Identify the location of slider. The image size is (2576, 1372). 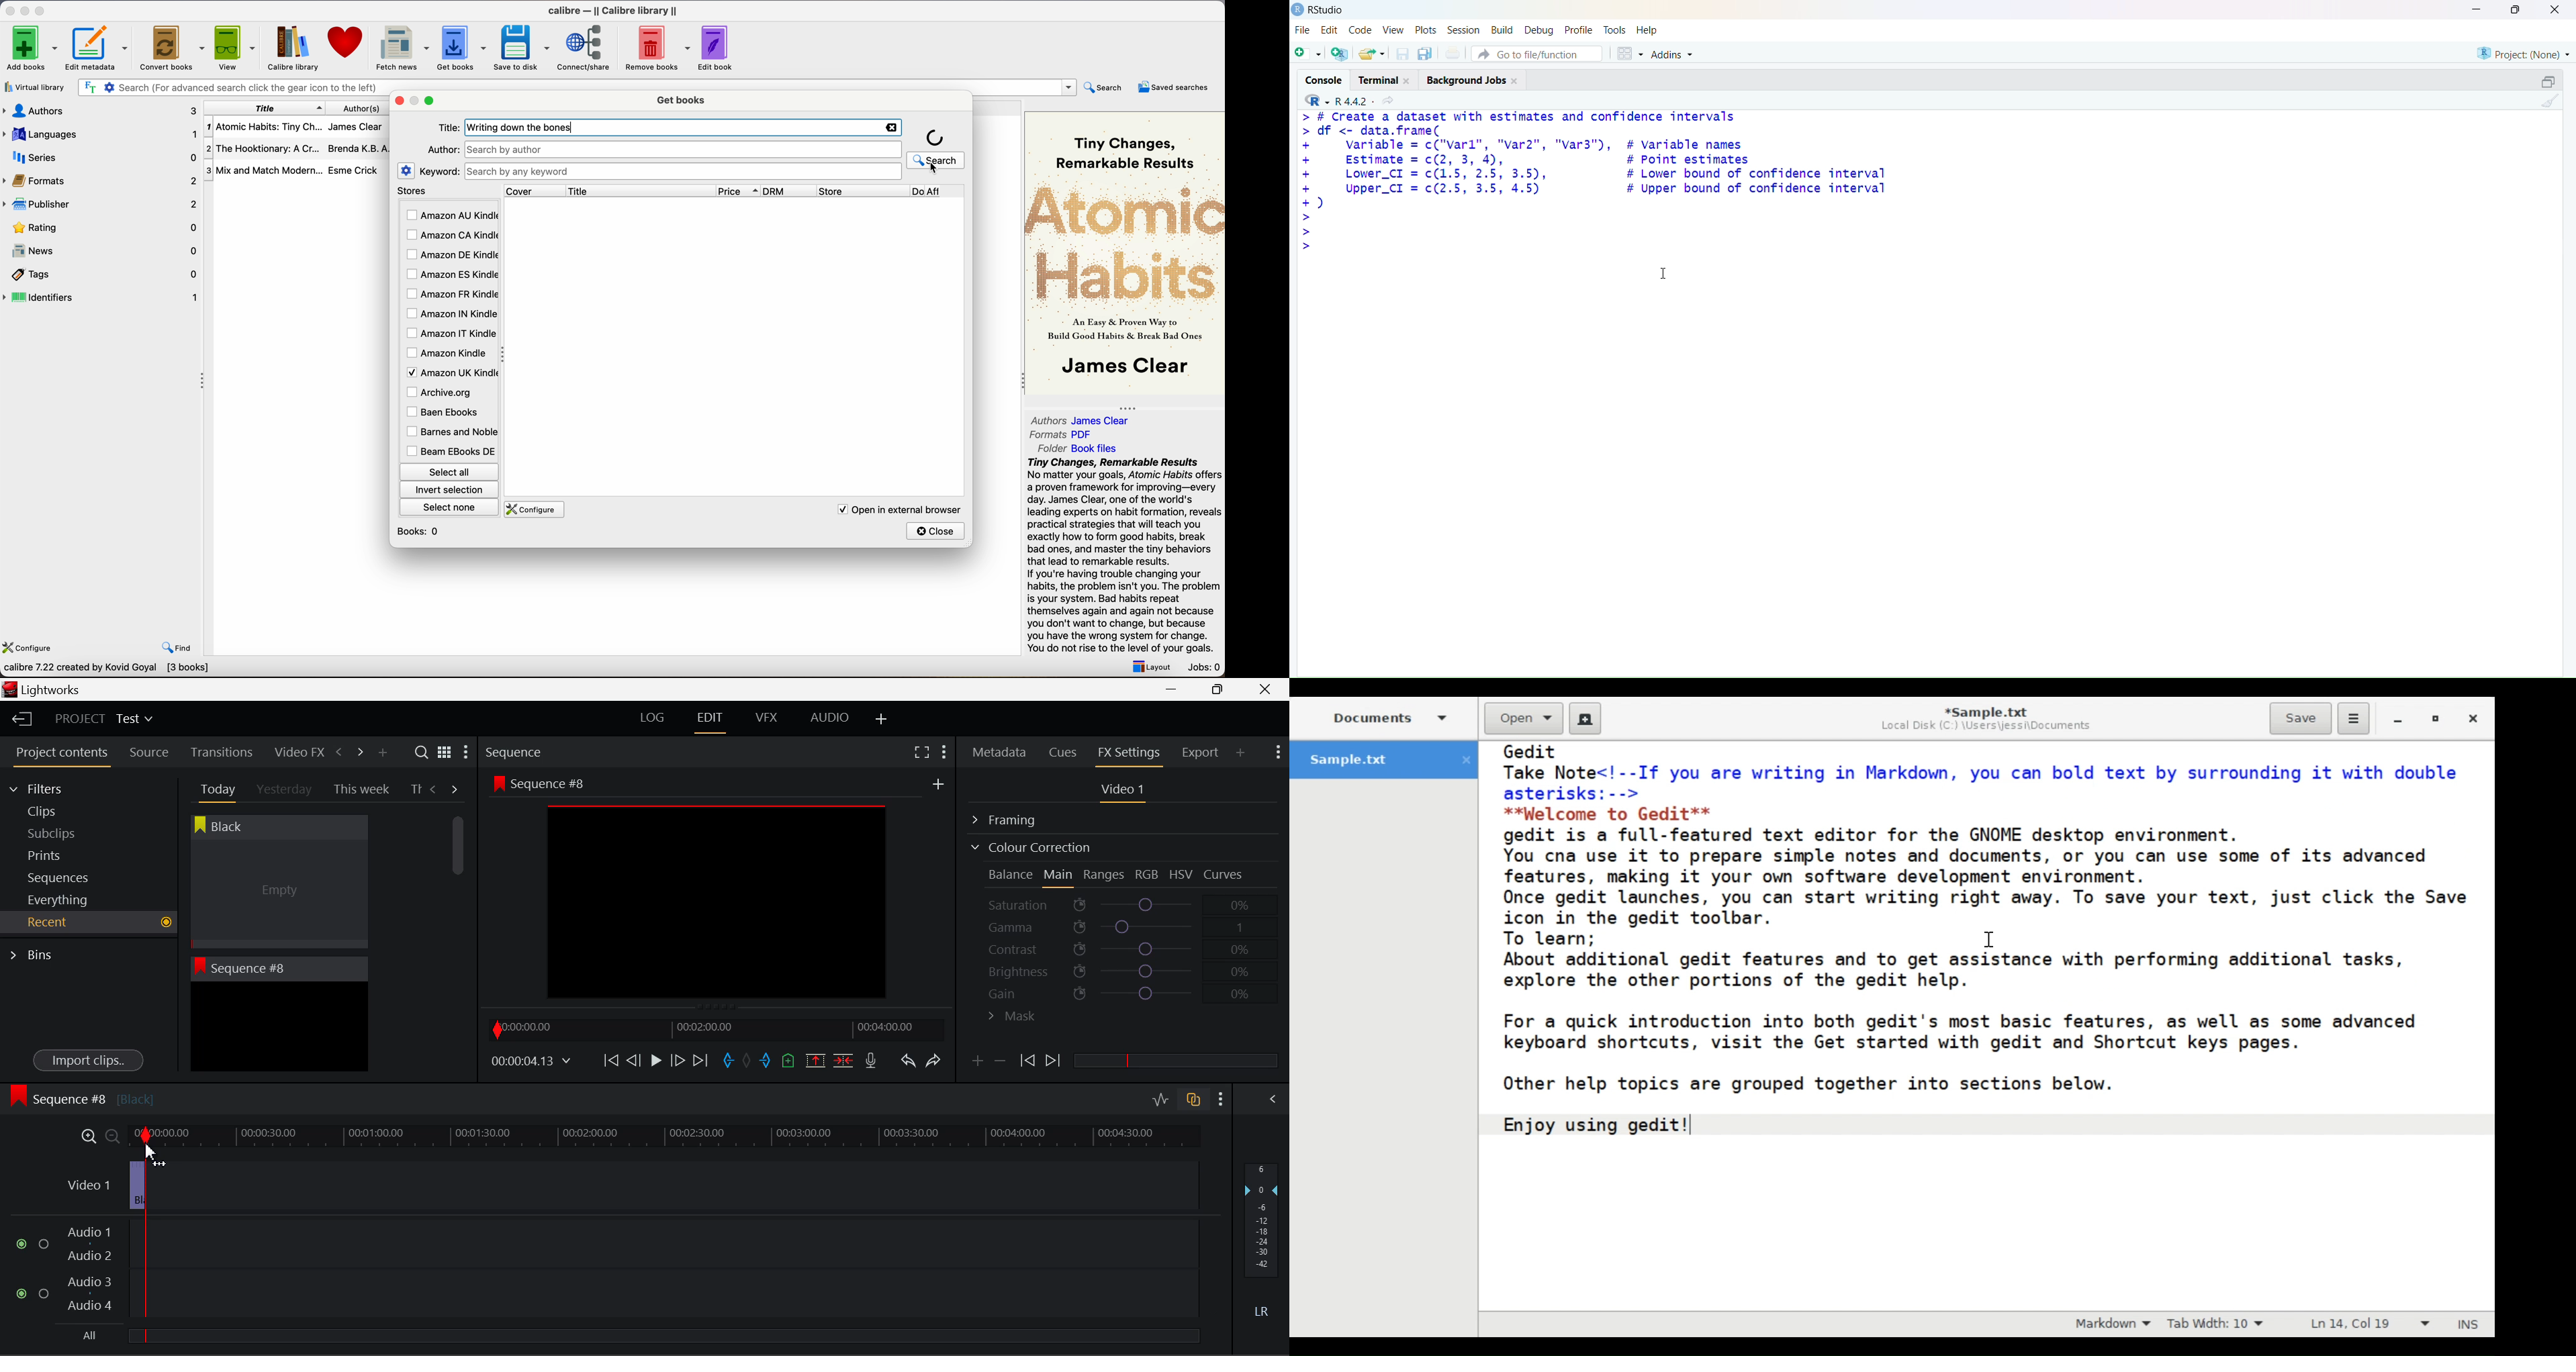
(1175, 1060).